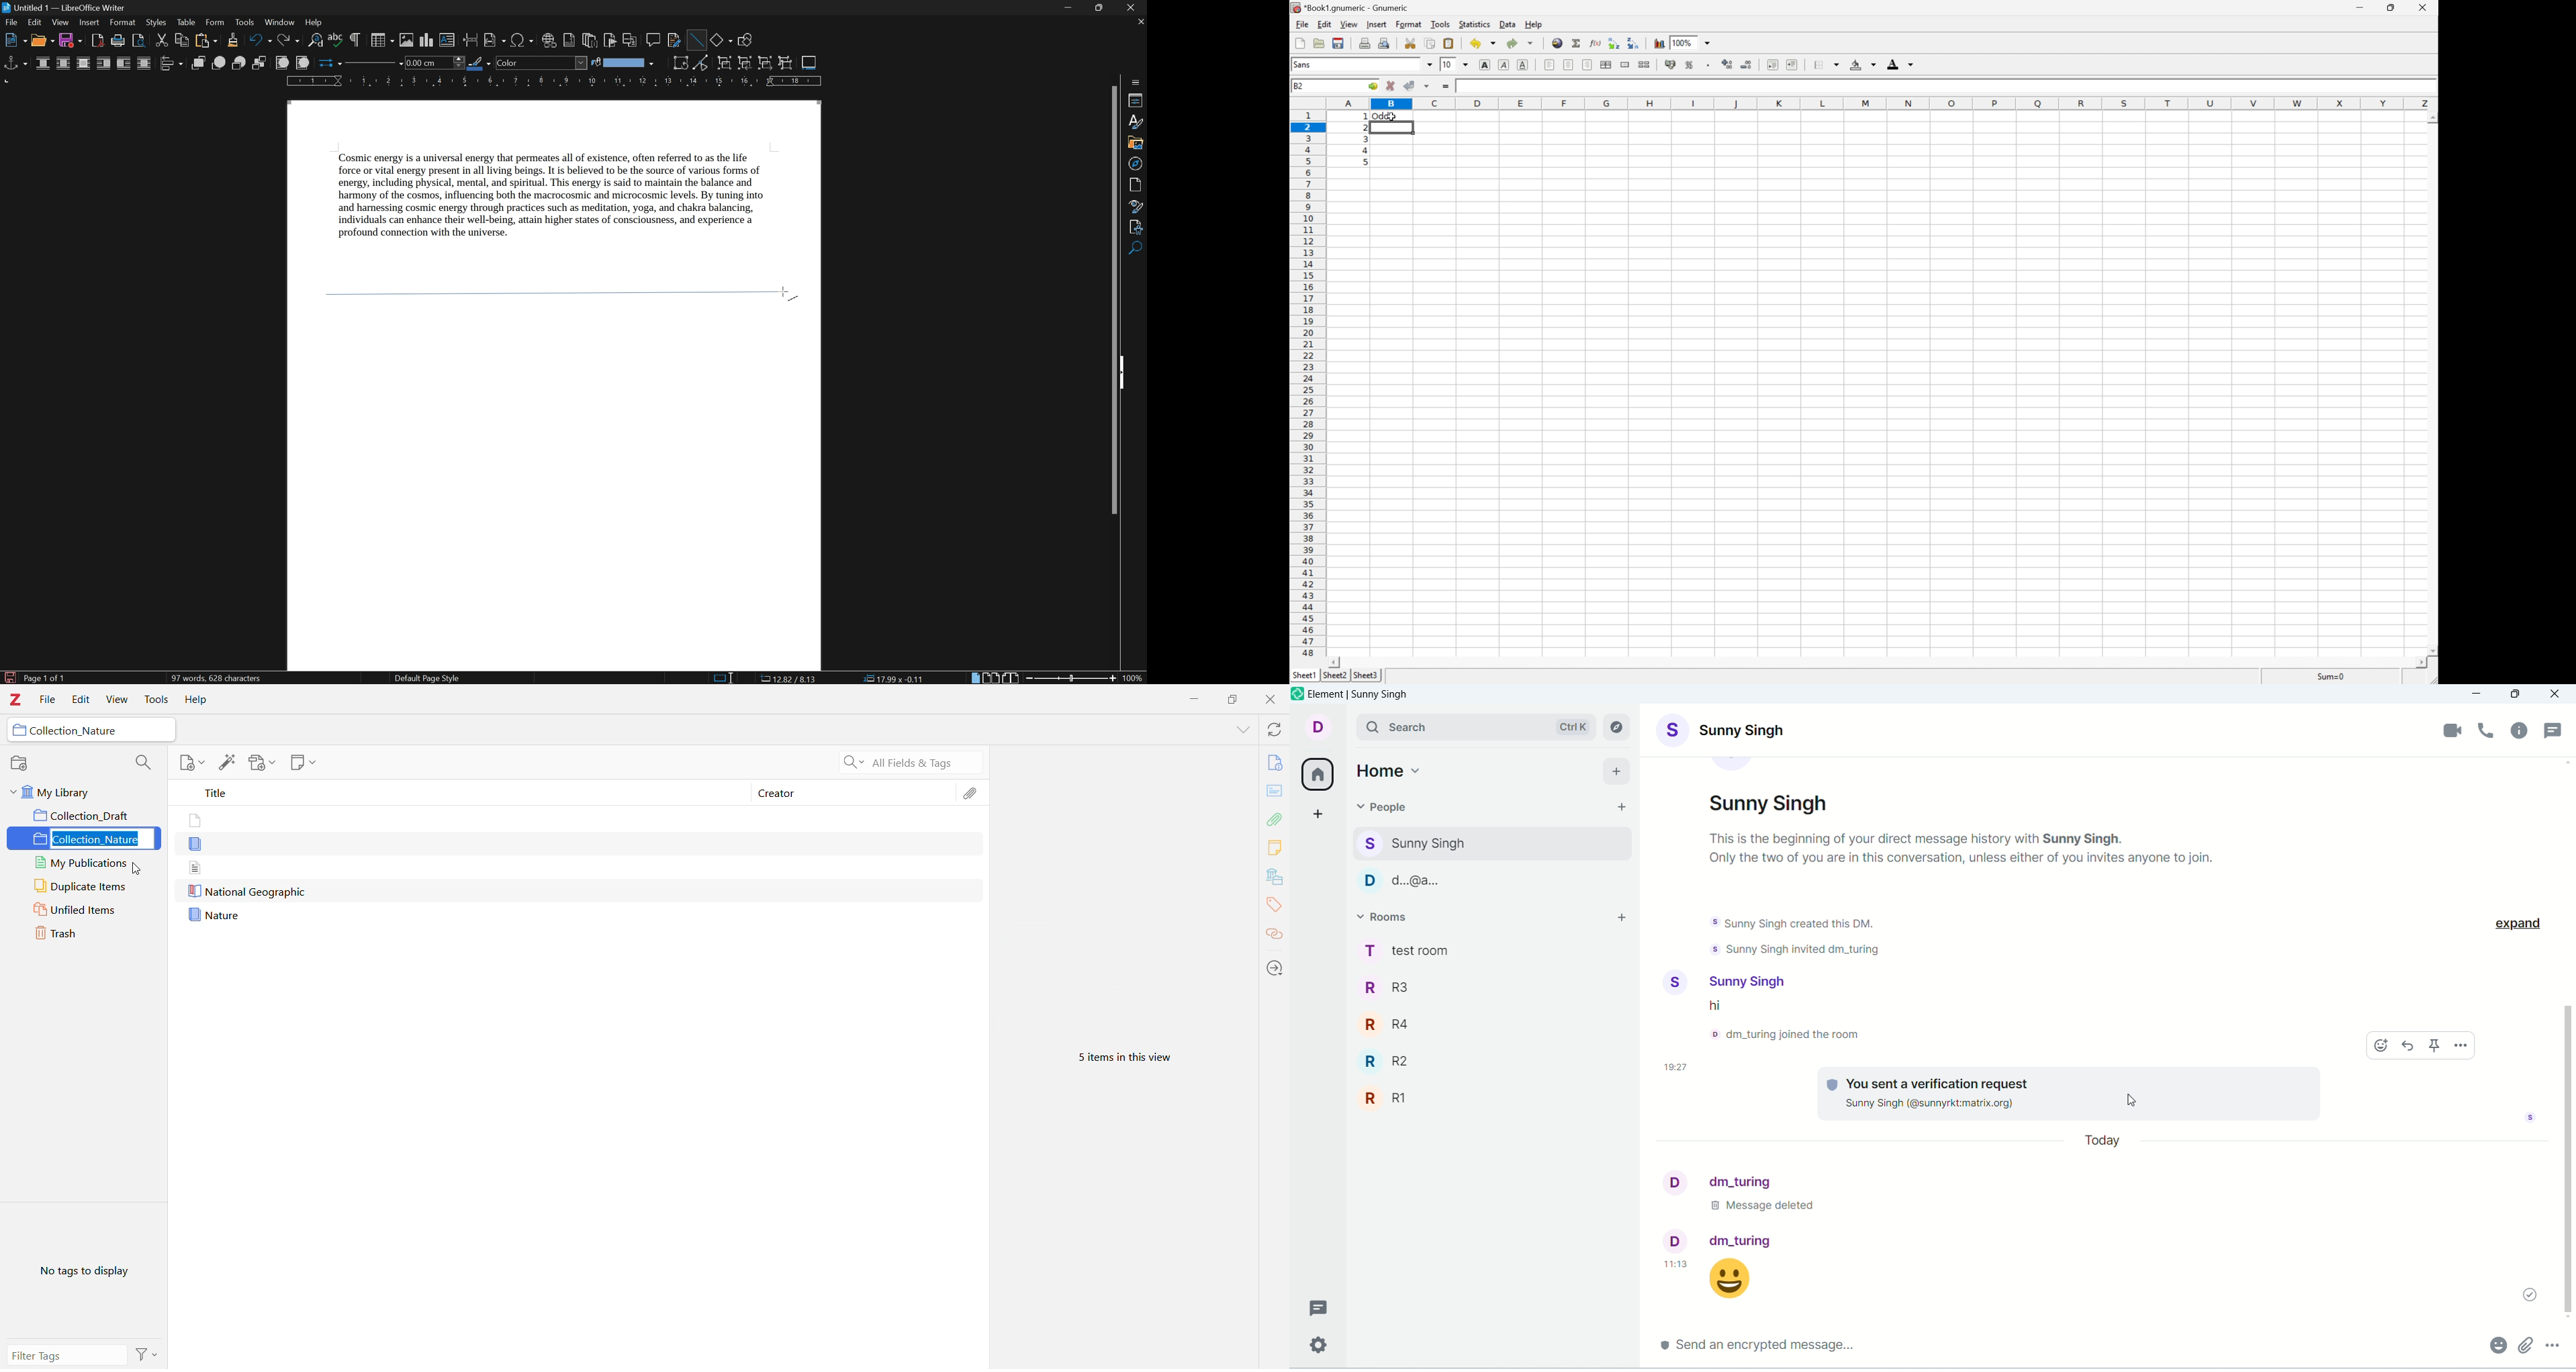 This screenshot has height=1372, width=2576. Describe the element at coordinates (84, 793) in the screenshot. I see `My Library` at that location.